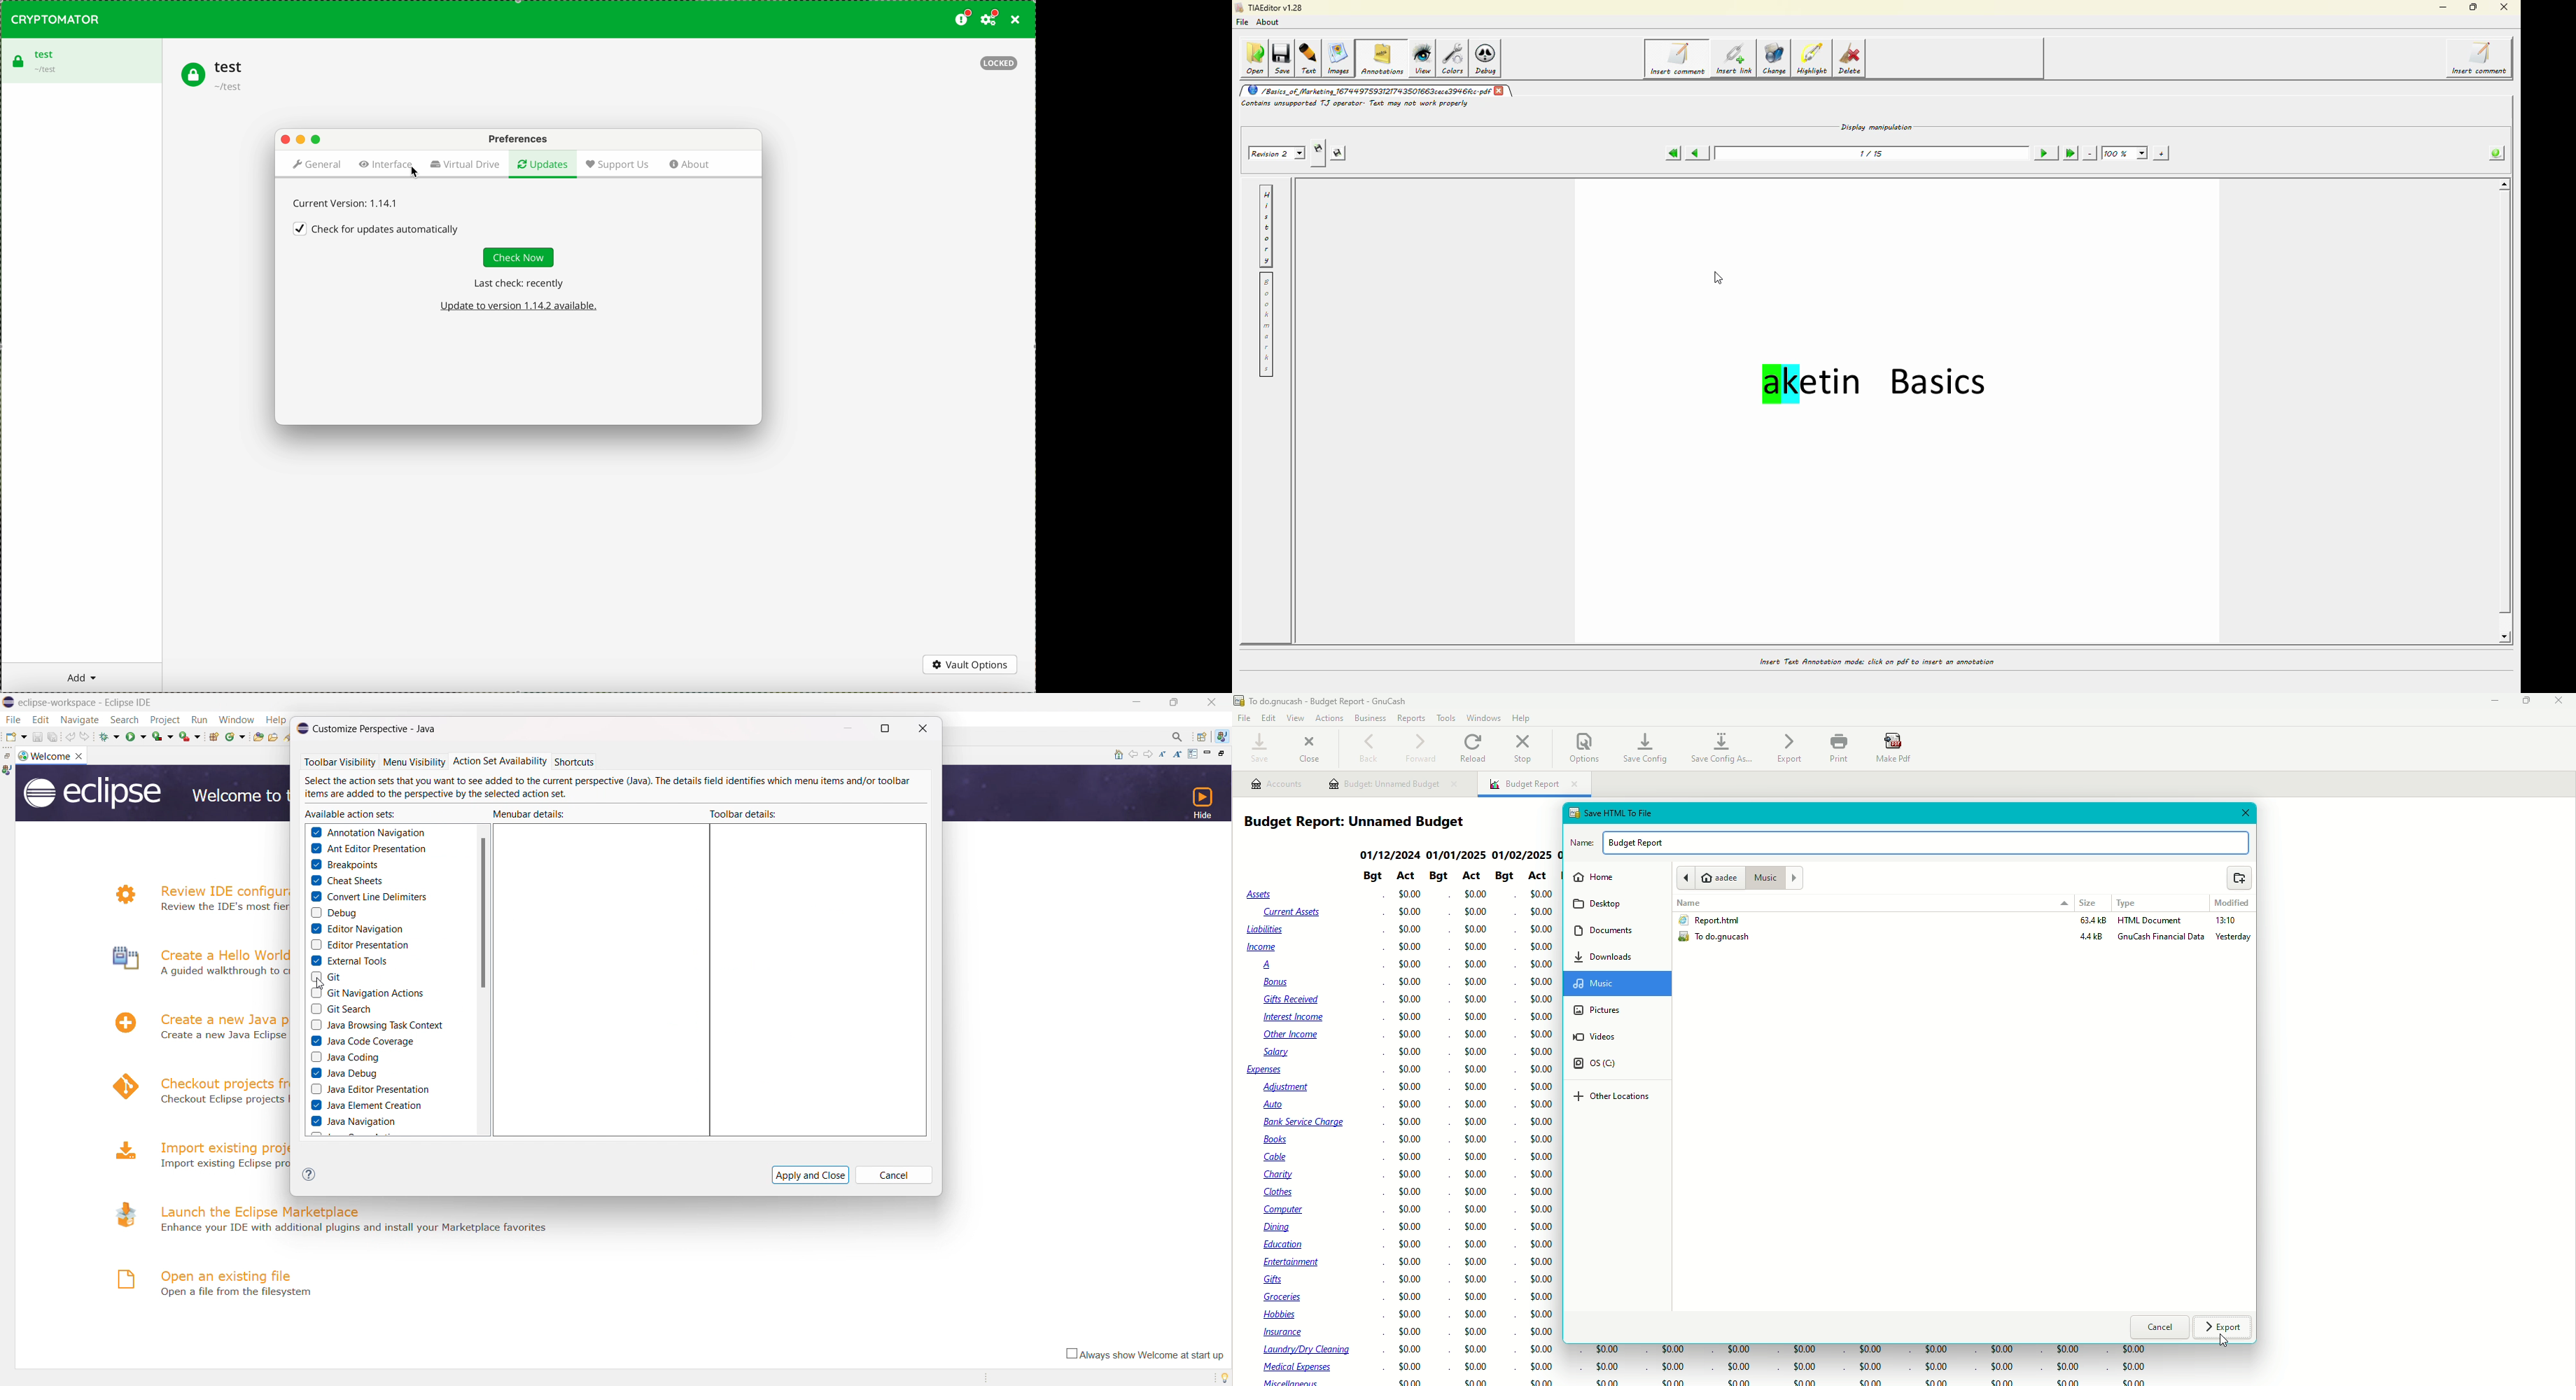 This screenshot has width=2576, height=1400. Describe the element at coordinates (1723, 748) in the screenshot. I see `Save Config As` at that location.